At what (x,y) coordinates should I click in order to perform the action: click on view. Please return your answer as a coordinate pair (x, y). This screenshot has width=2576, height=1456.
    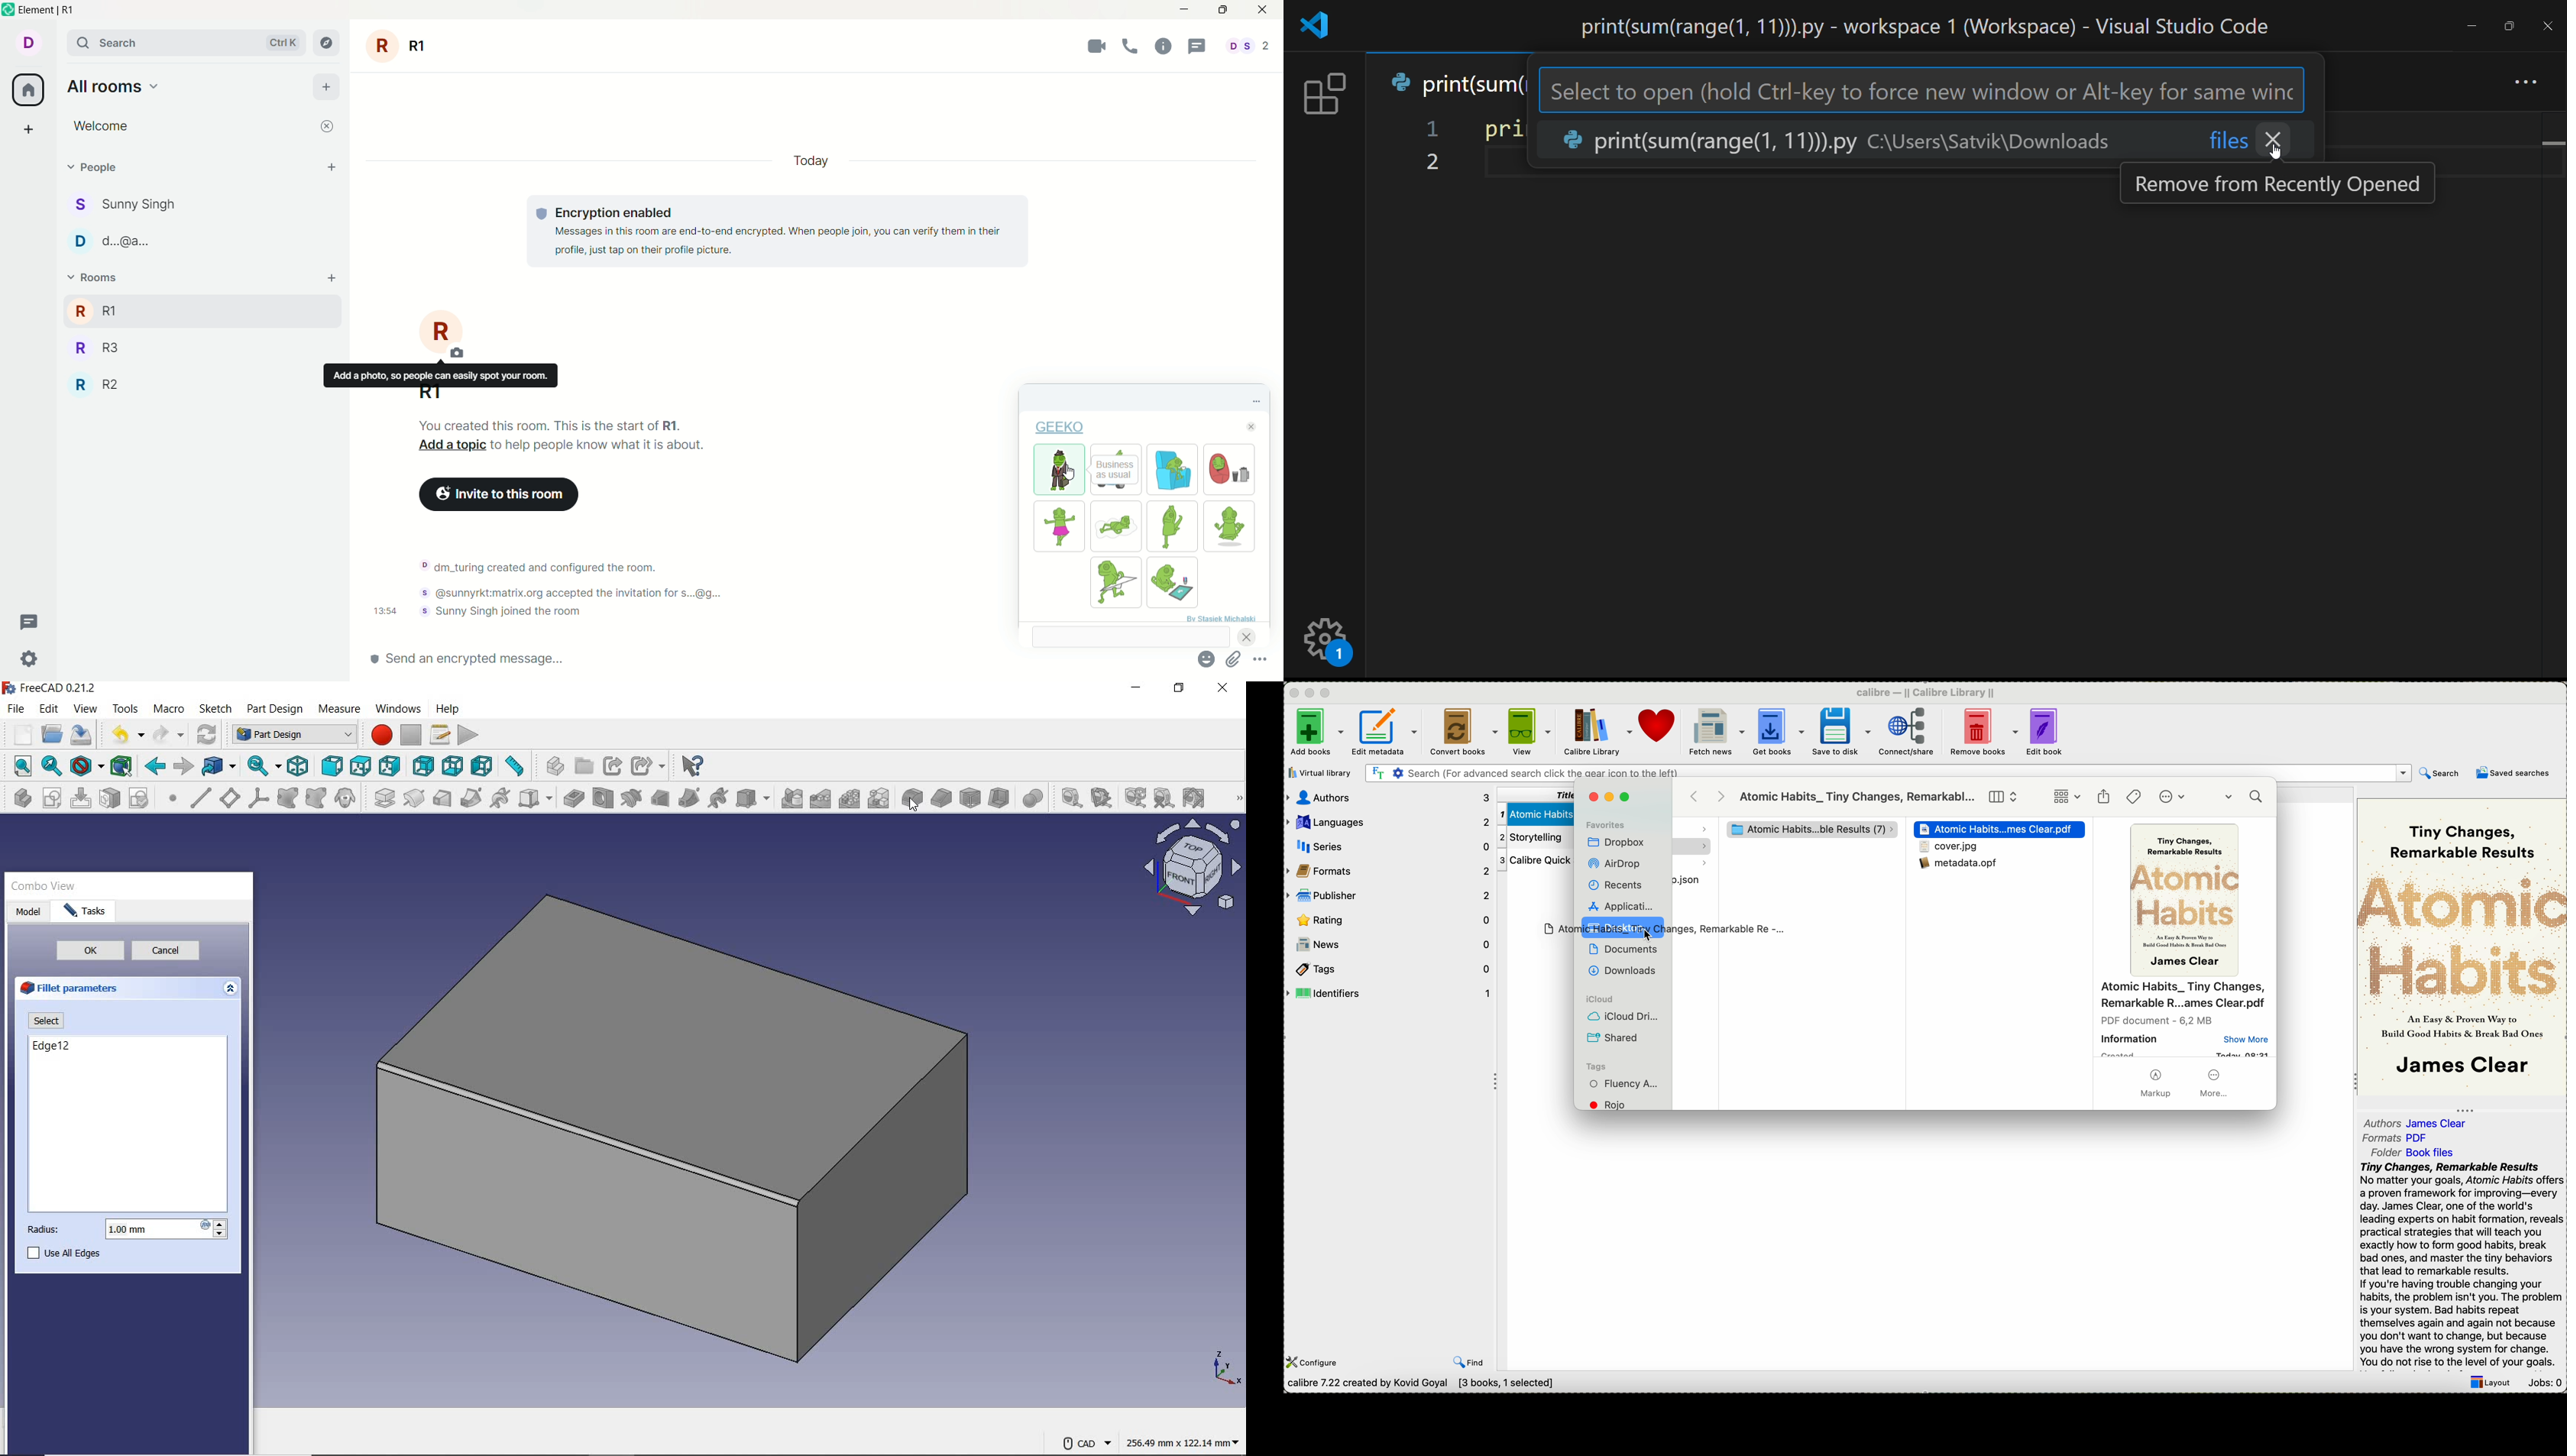
    Looking at the image, I should click on (85, 709).